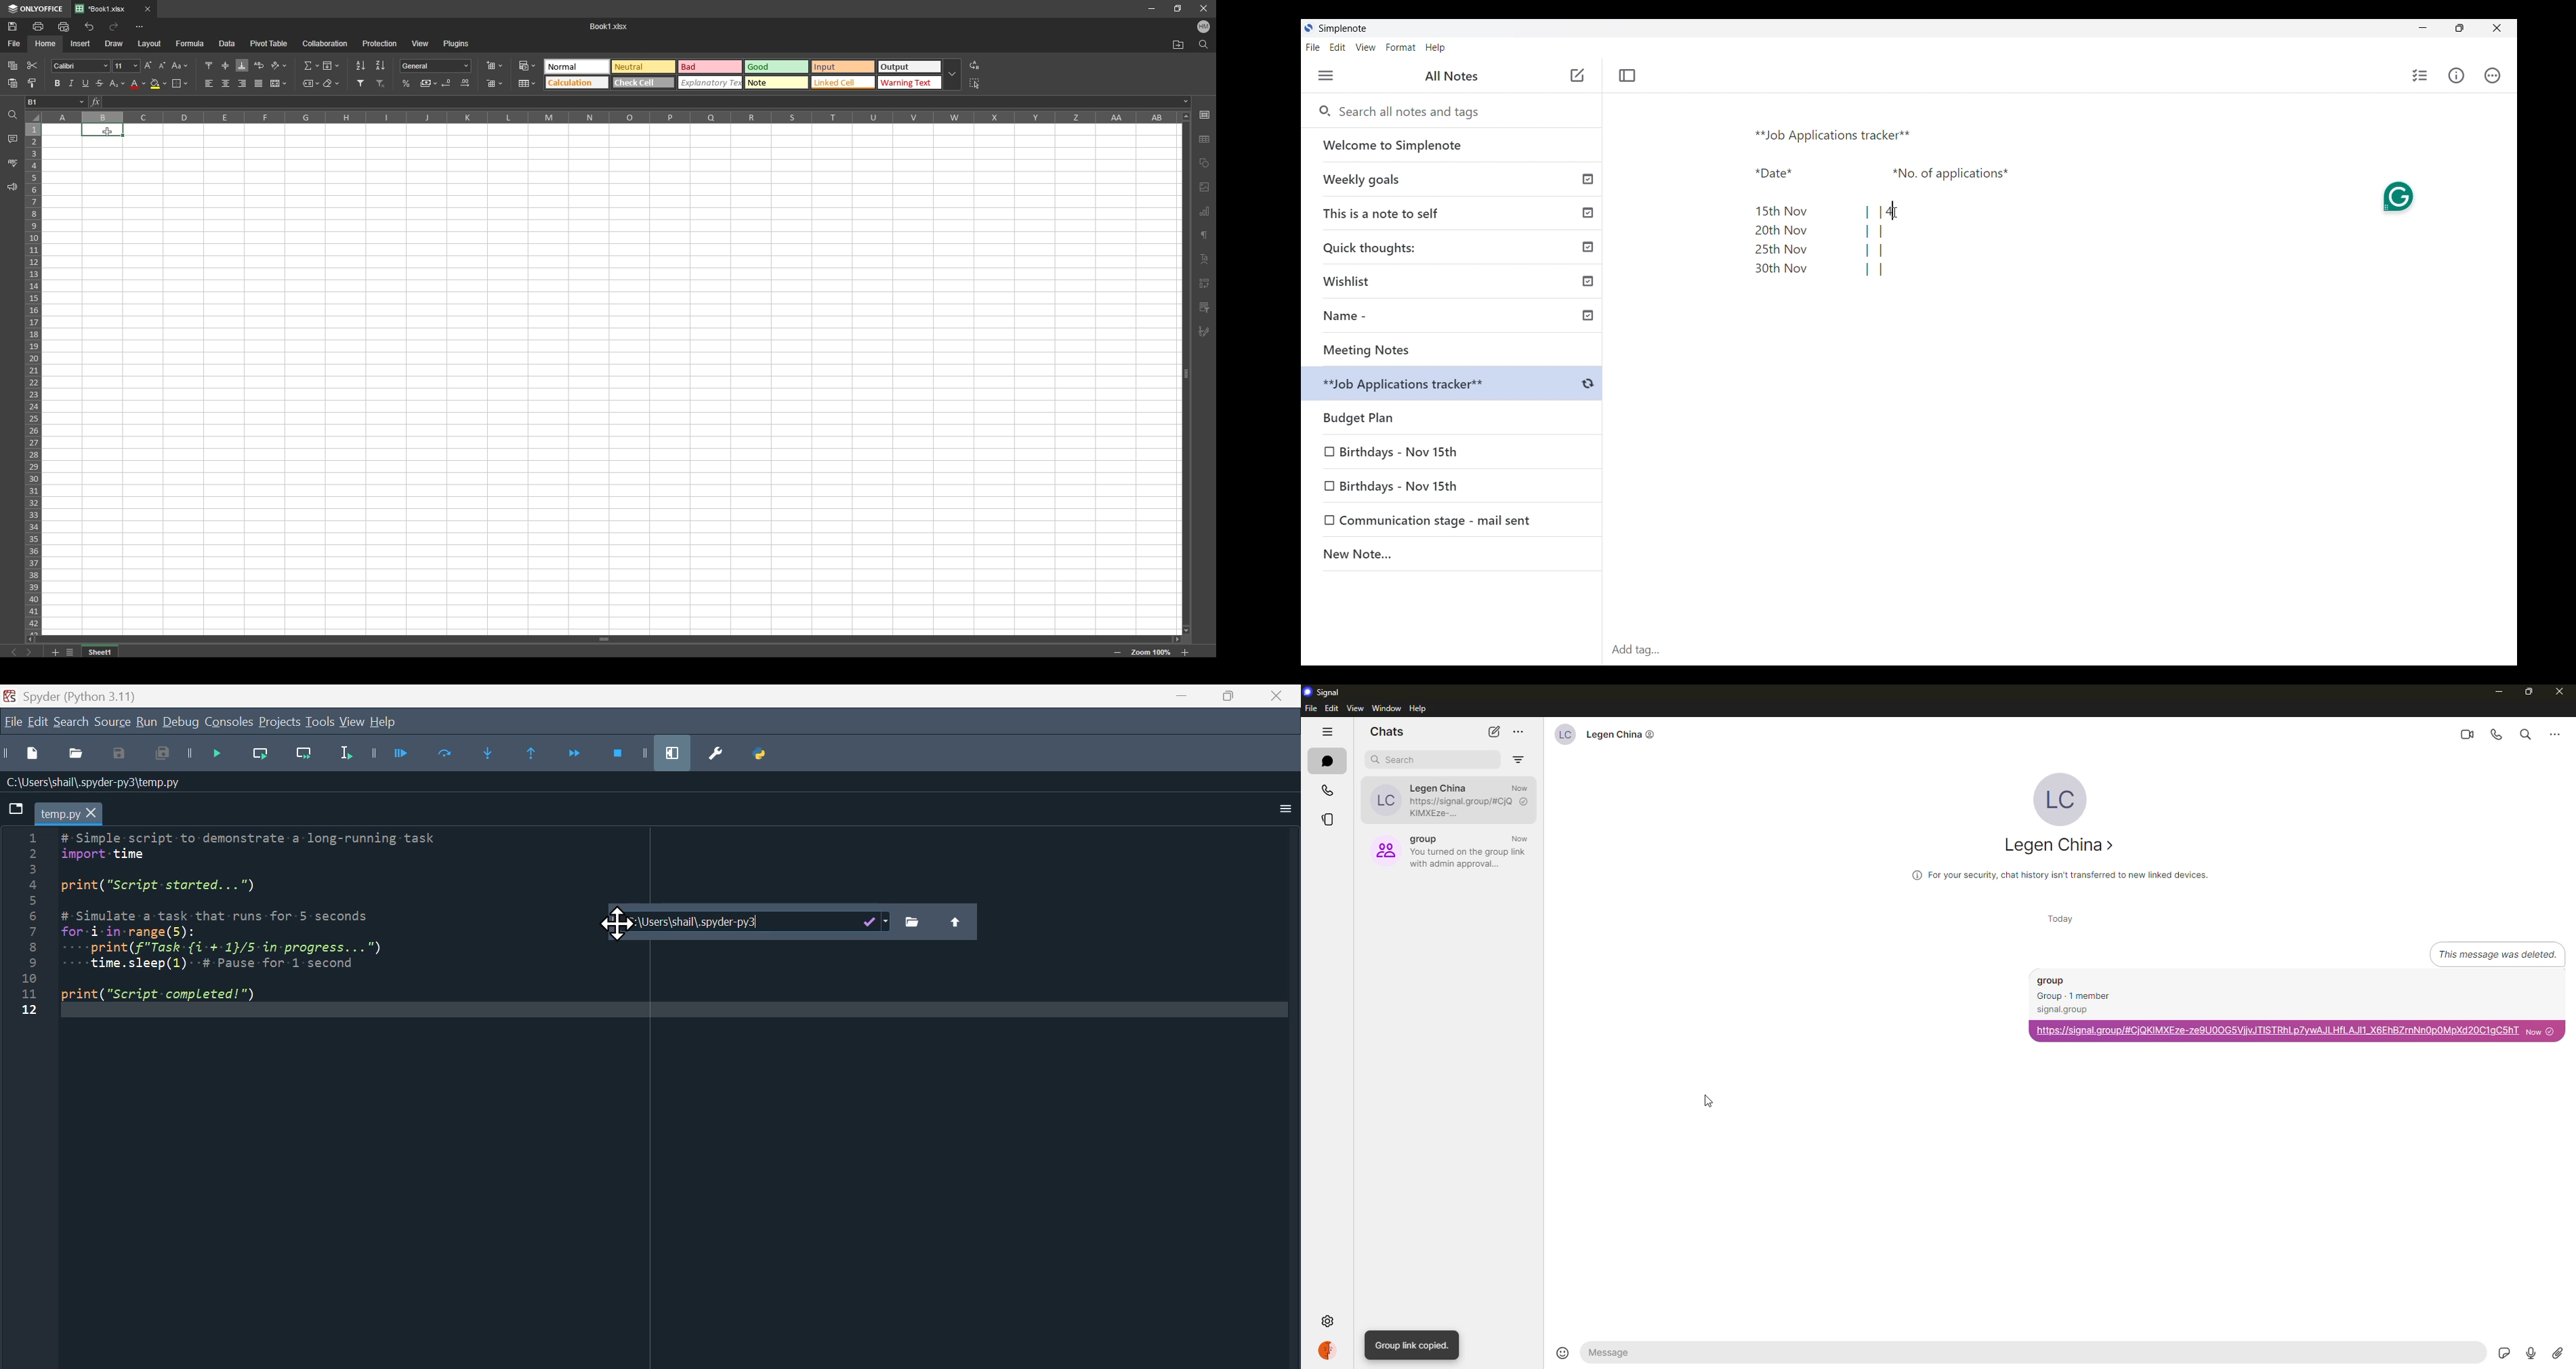 This screenshot has width=2576, height=1372. What do you see at coordinates (94, 781) in the screenshot?
I see `Name of the file` at bounding box center [94, 781].